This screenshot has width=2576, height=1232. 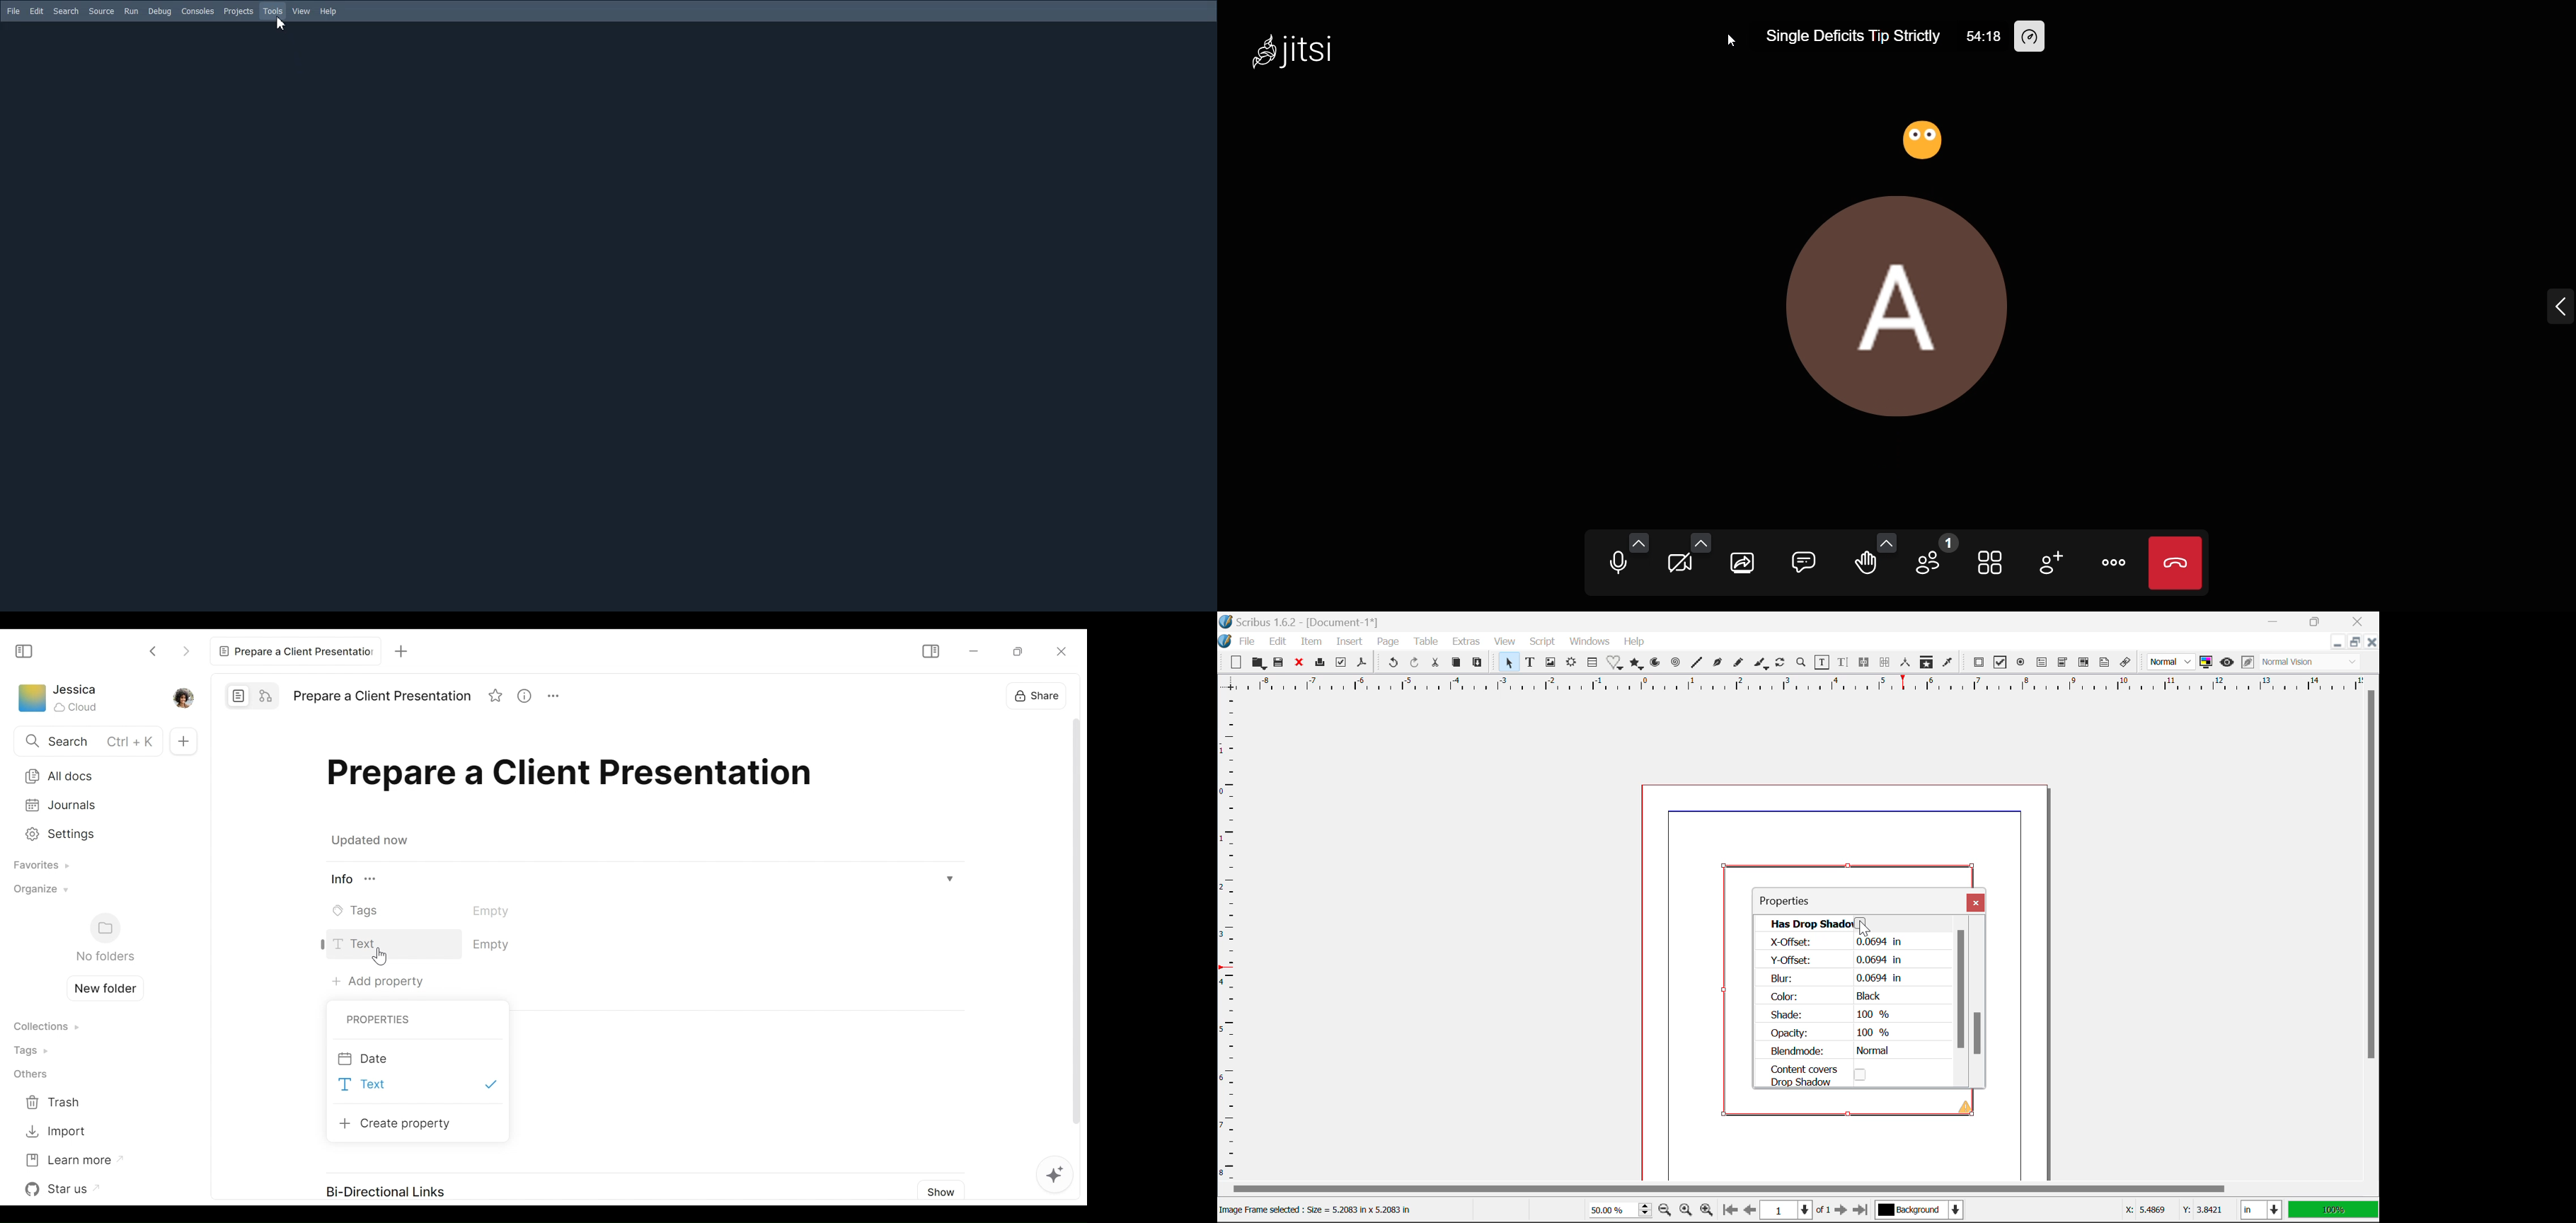 I want to click on Paste, so click(x=1479, y=665).